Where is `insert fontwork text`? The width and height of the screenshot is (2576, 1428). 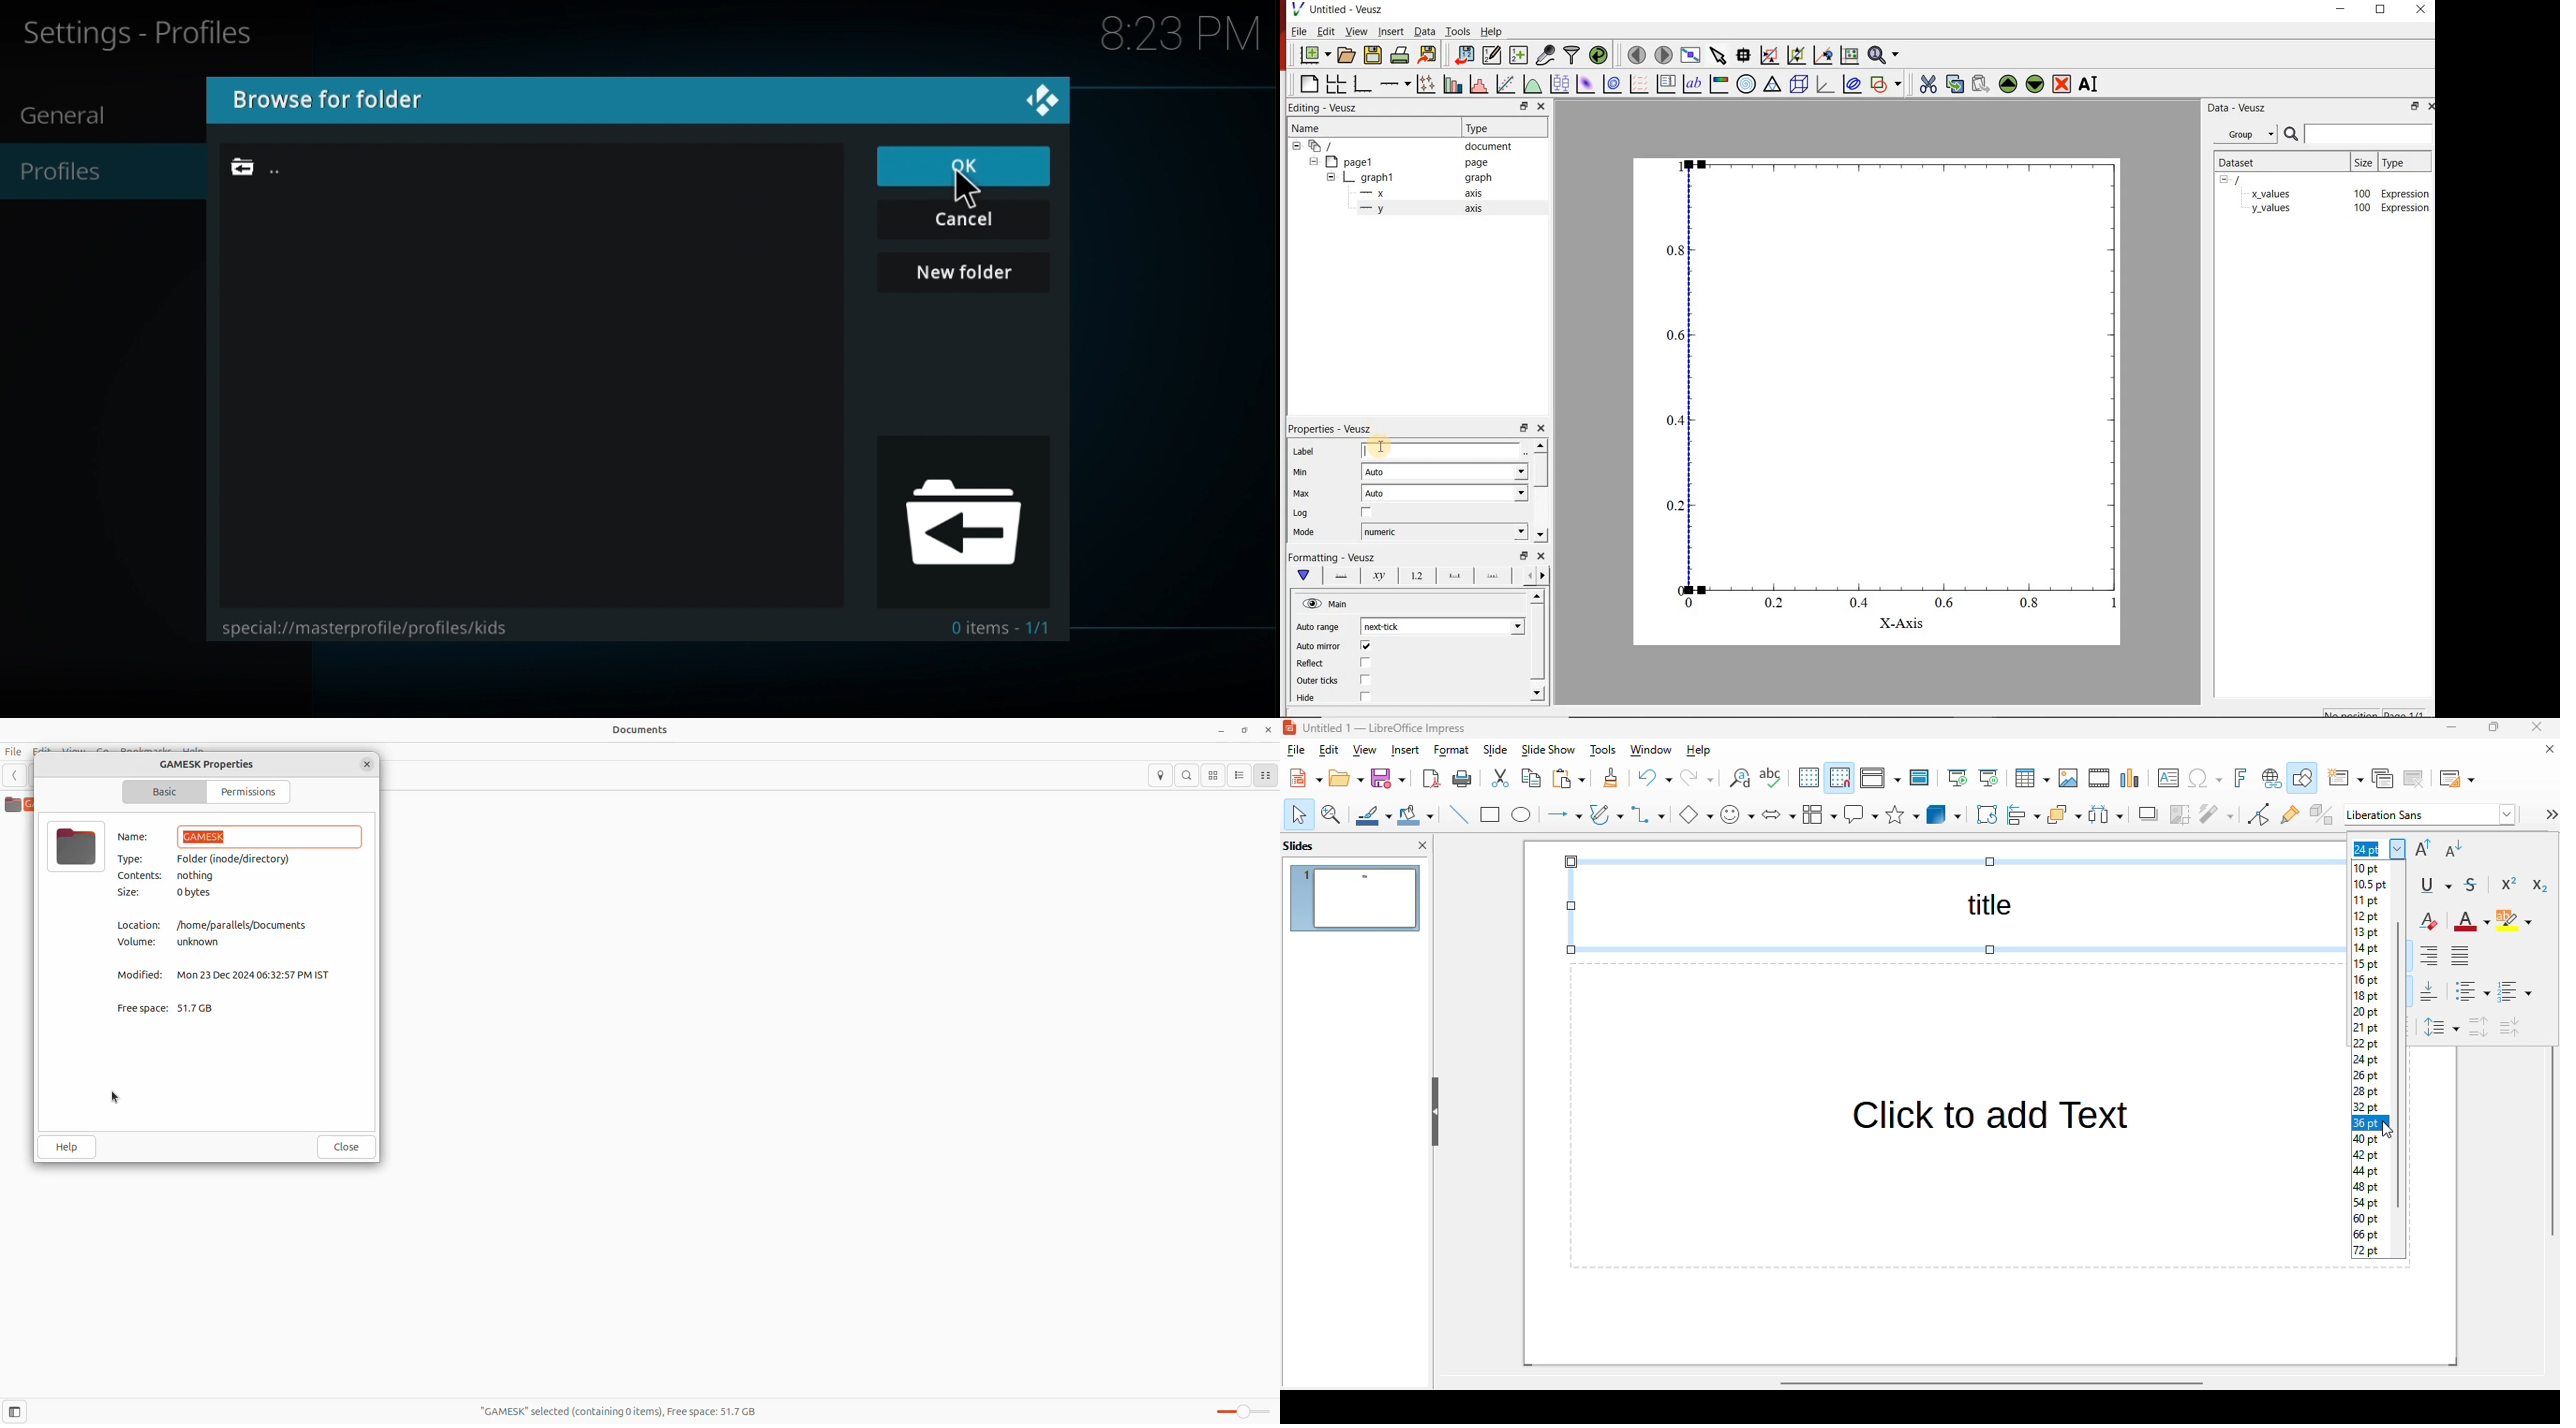 insert fontwork text is located at coordinates (2241, 777).